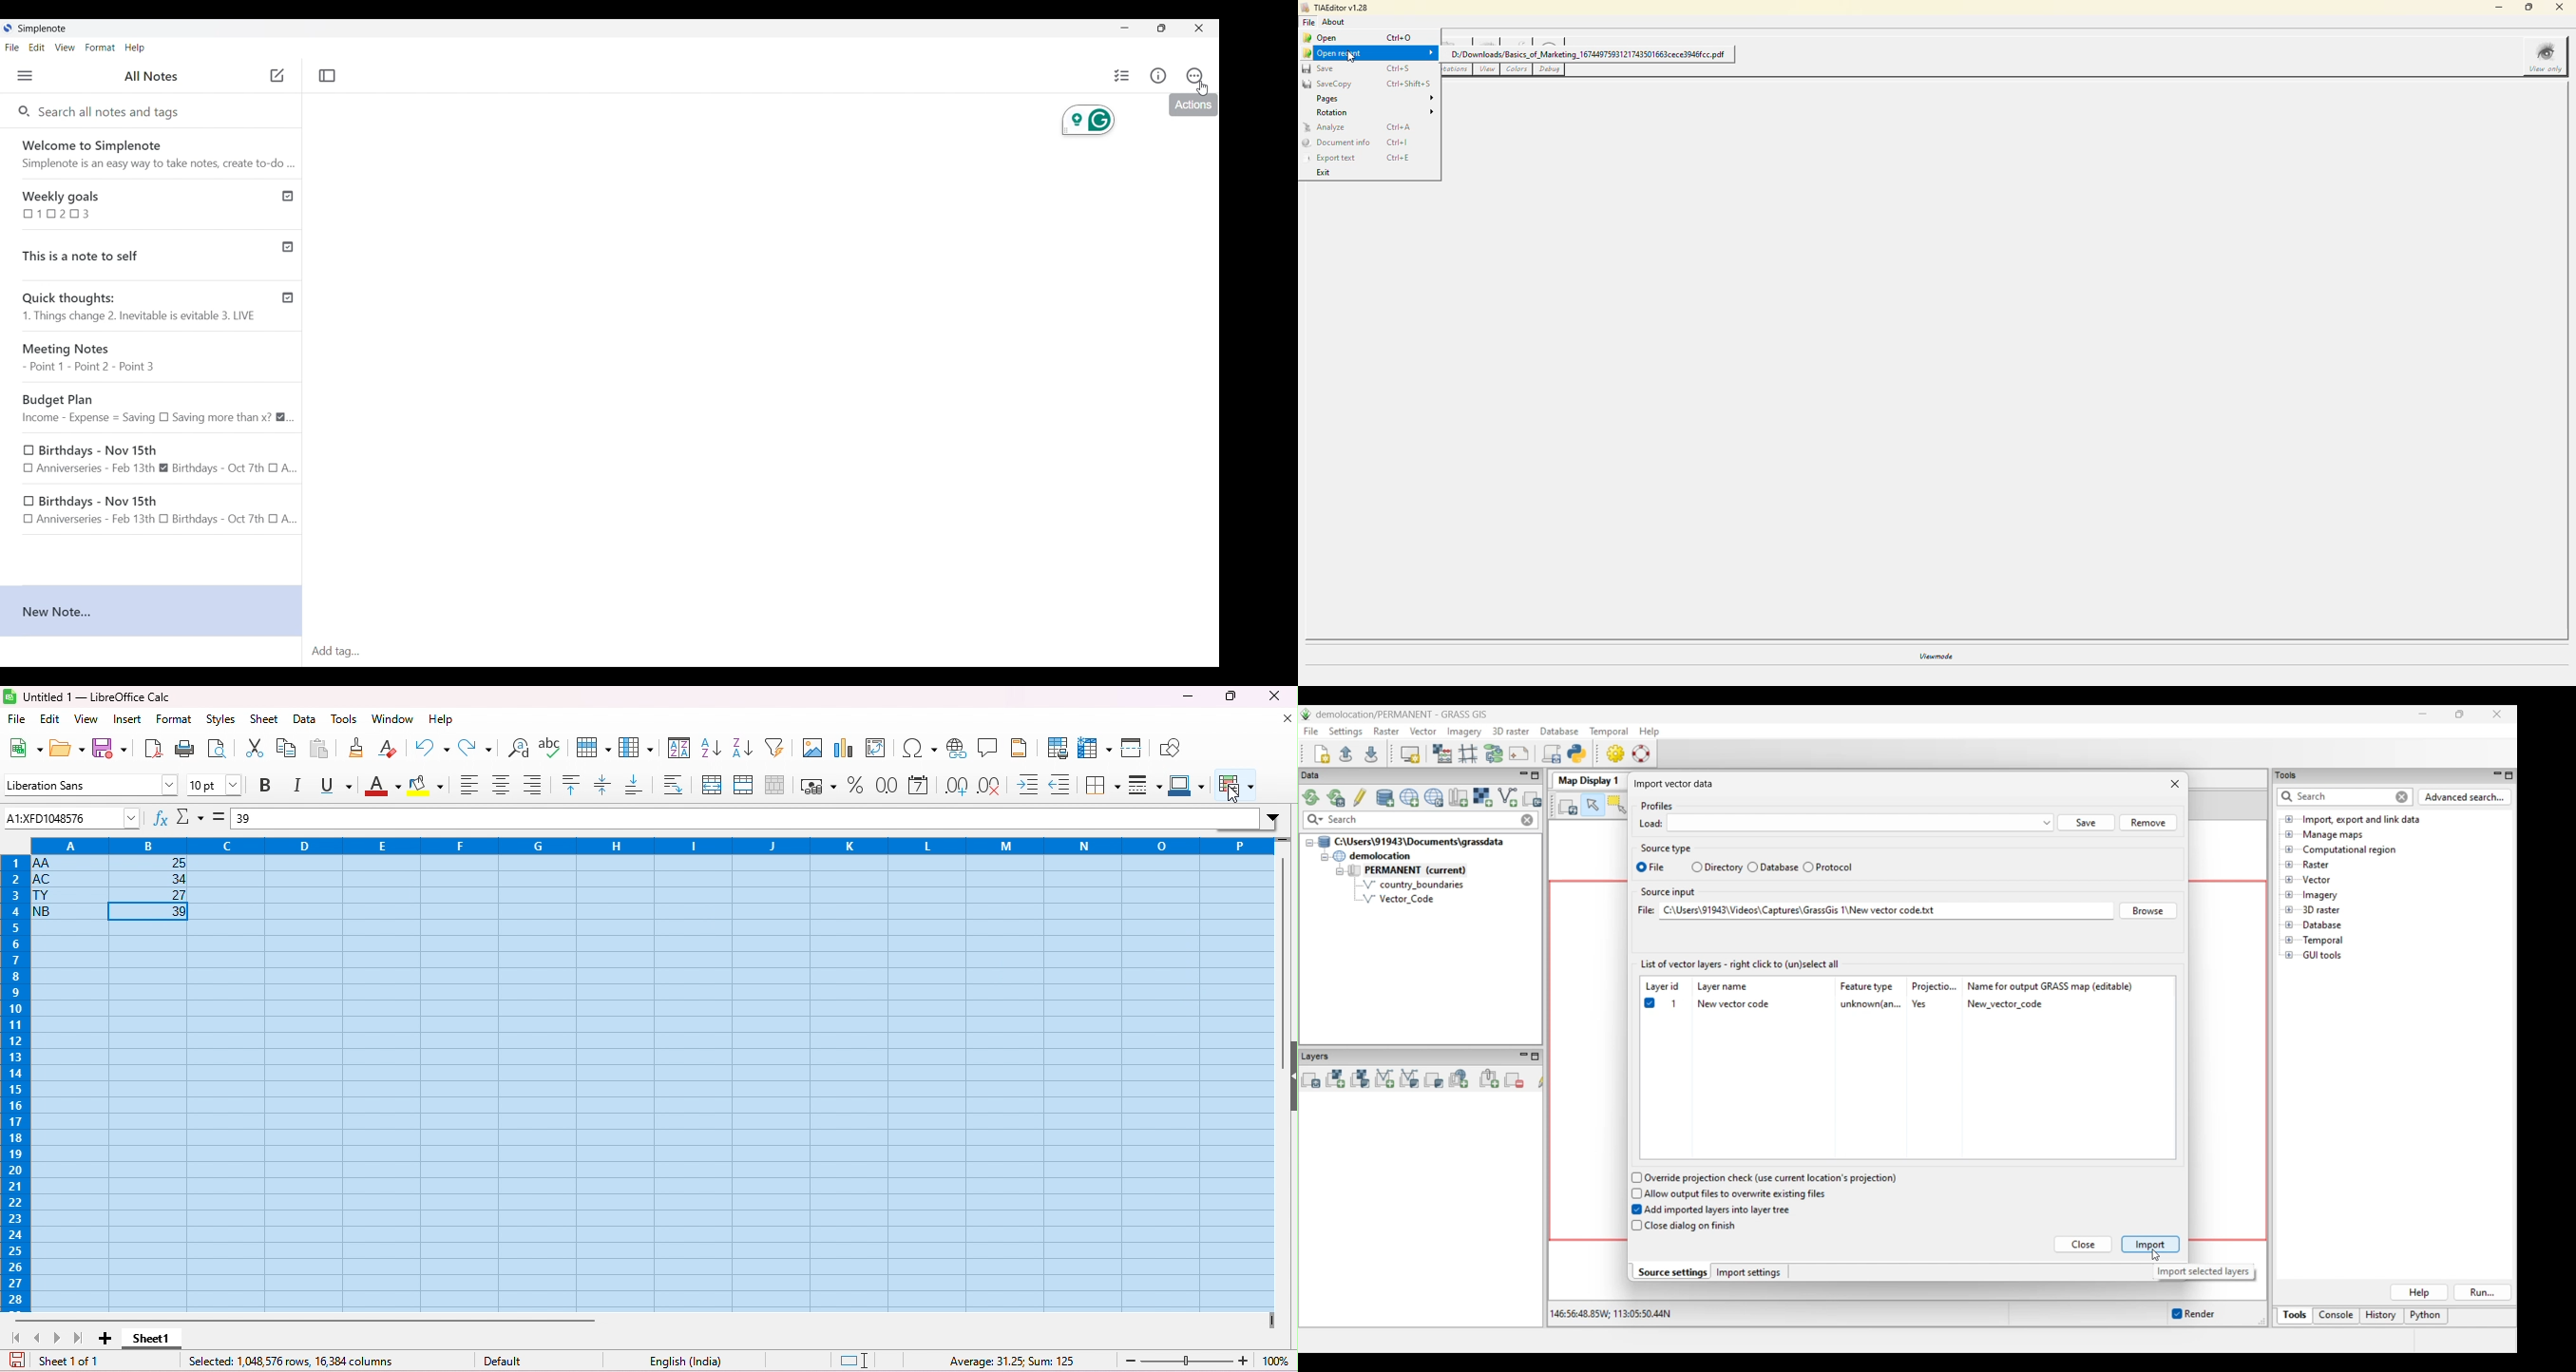 The height and width of the screenshot is (1372, 2576). I want to click on align left, so click(469, 787).